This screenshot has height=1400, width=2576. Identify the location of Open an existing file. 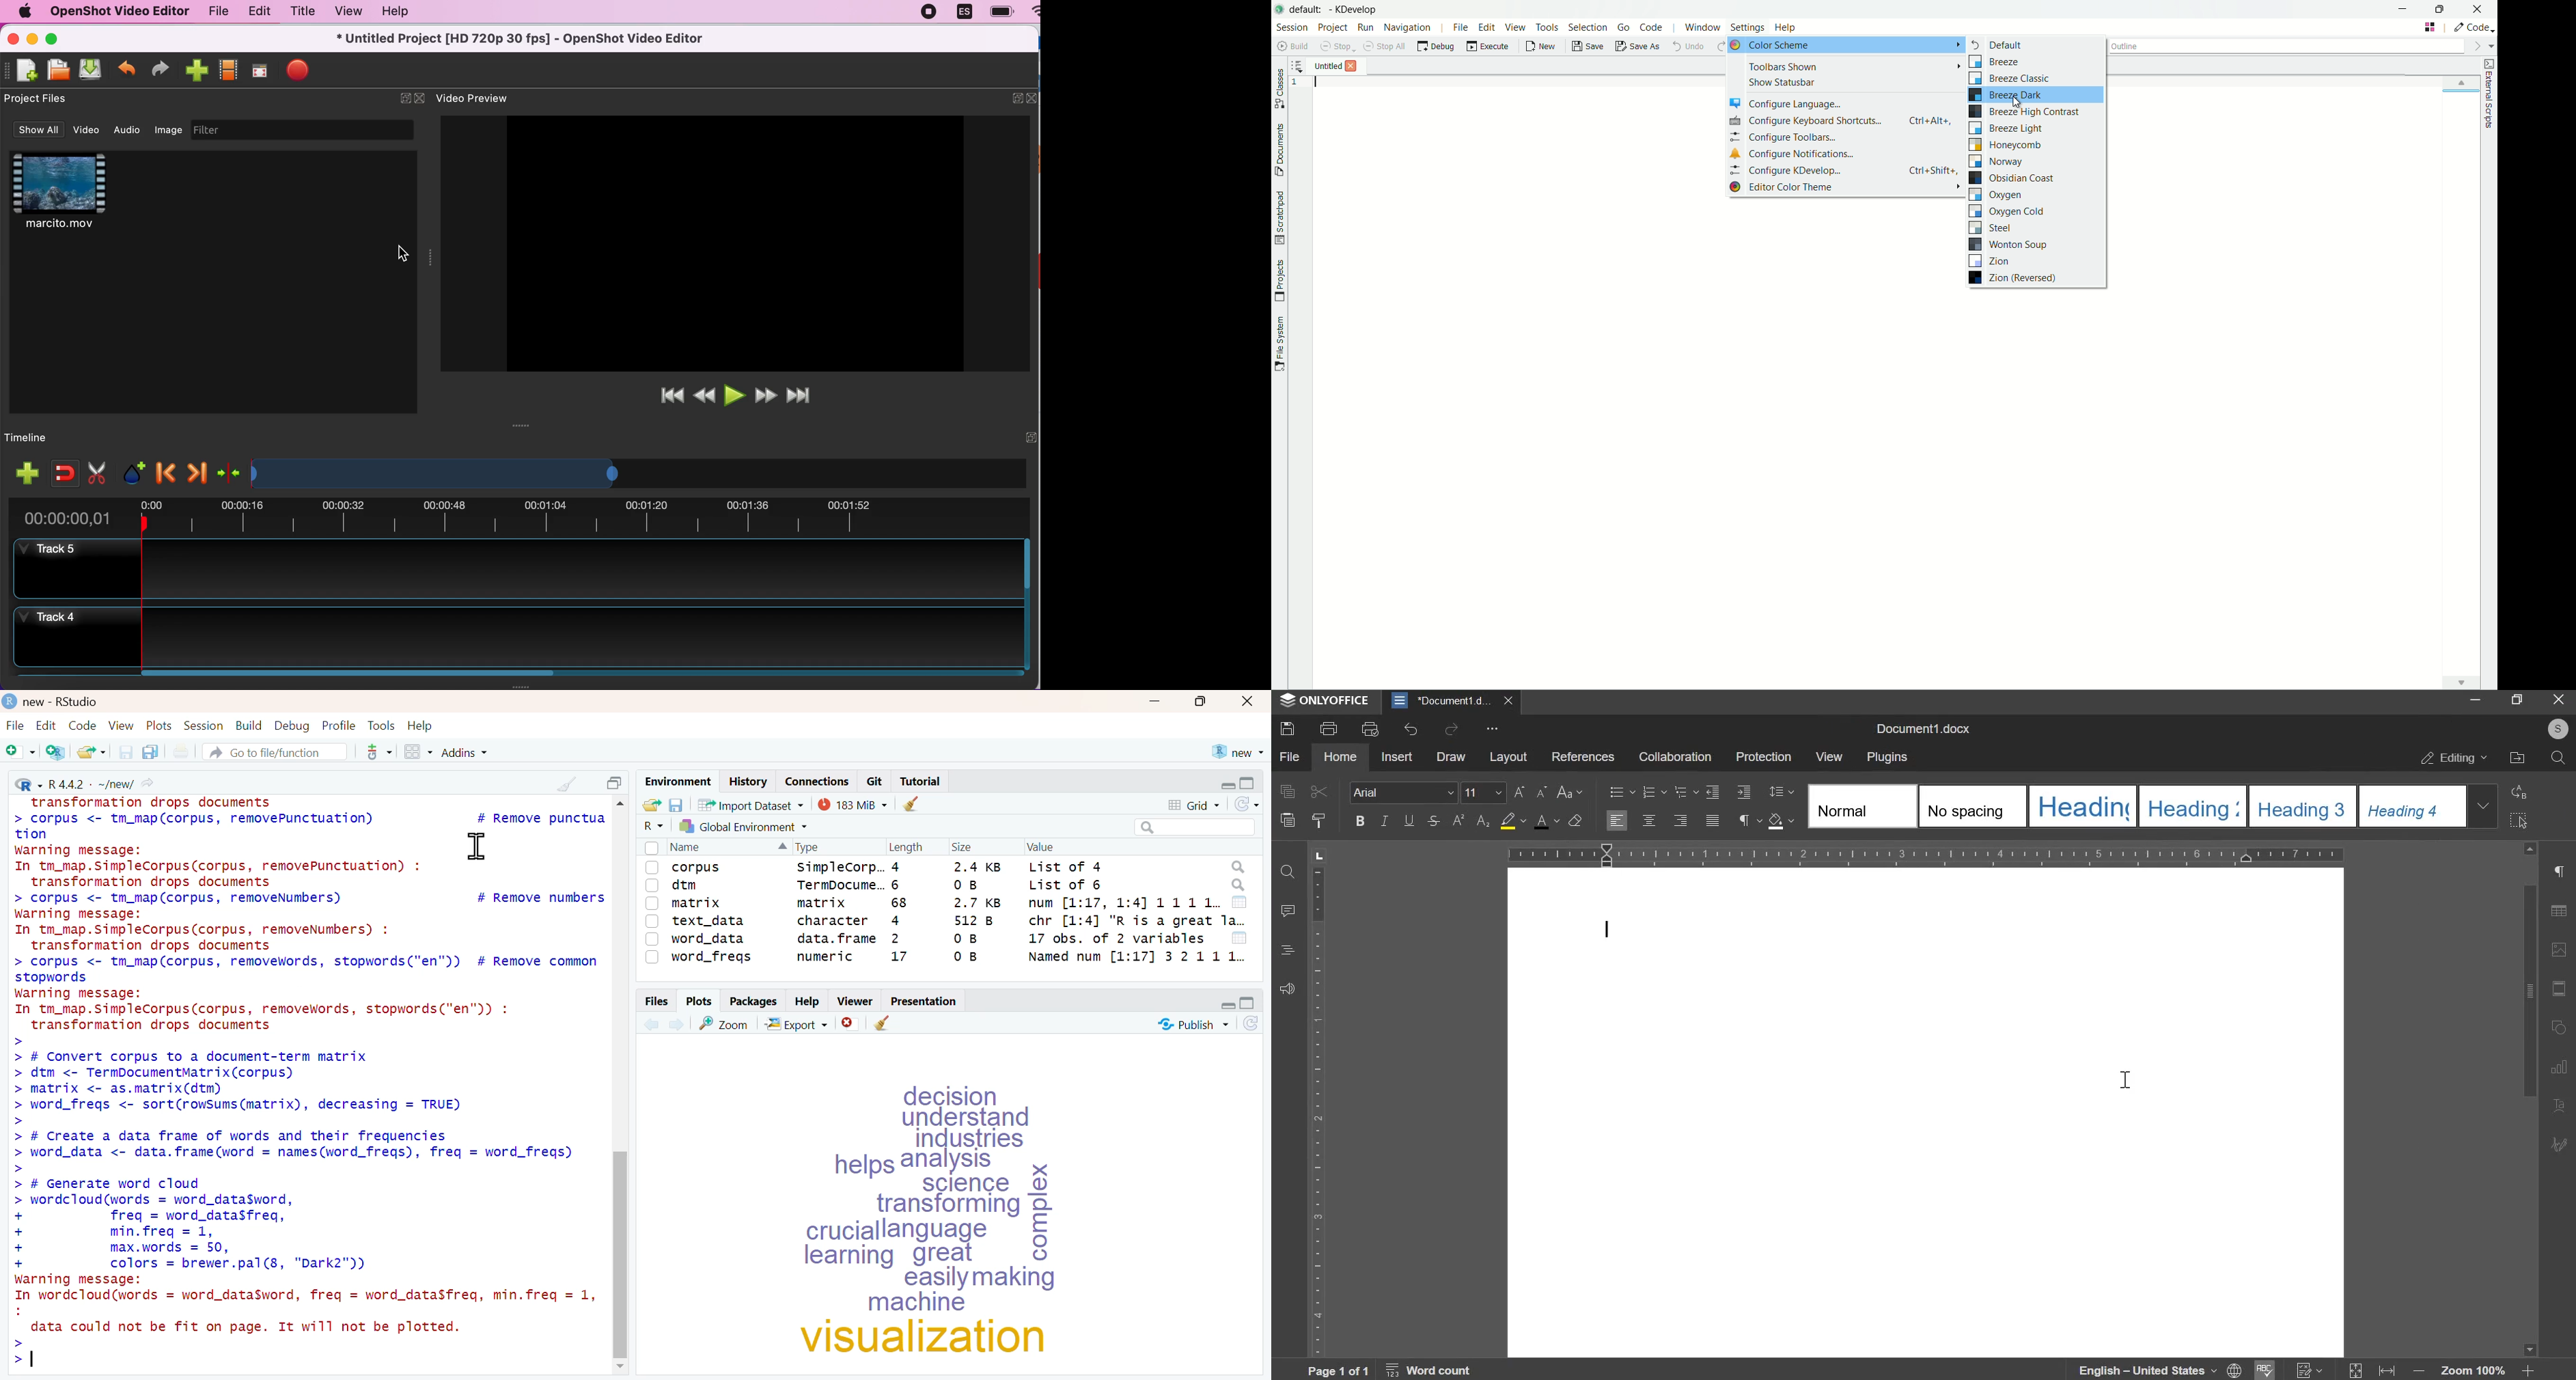
(91, 752).